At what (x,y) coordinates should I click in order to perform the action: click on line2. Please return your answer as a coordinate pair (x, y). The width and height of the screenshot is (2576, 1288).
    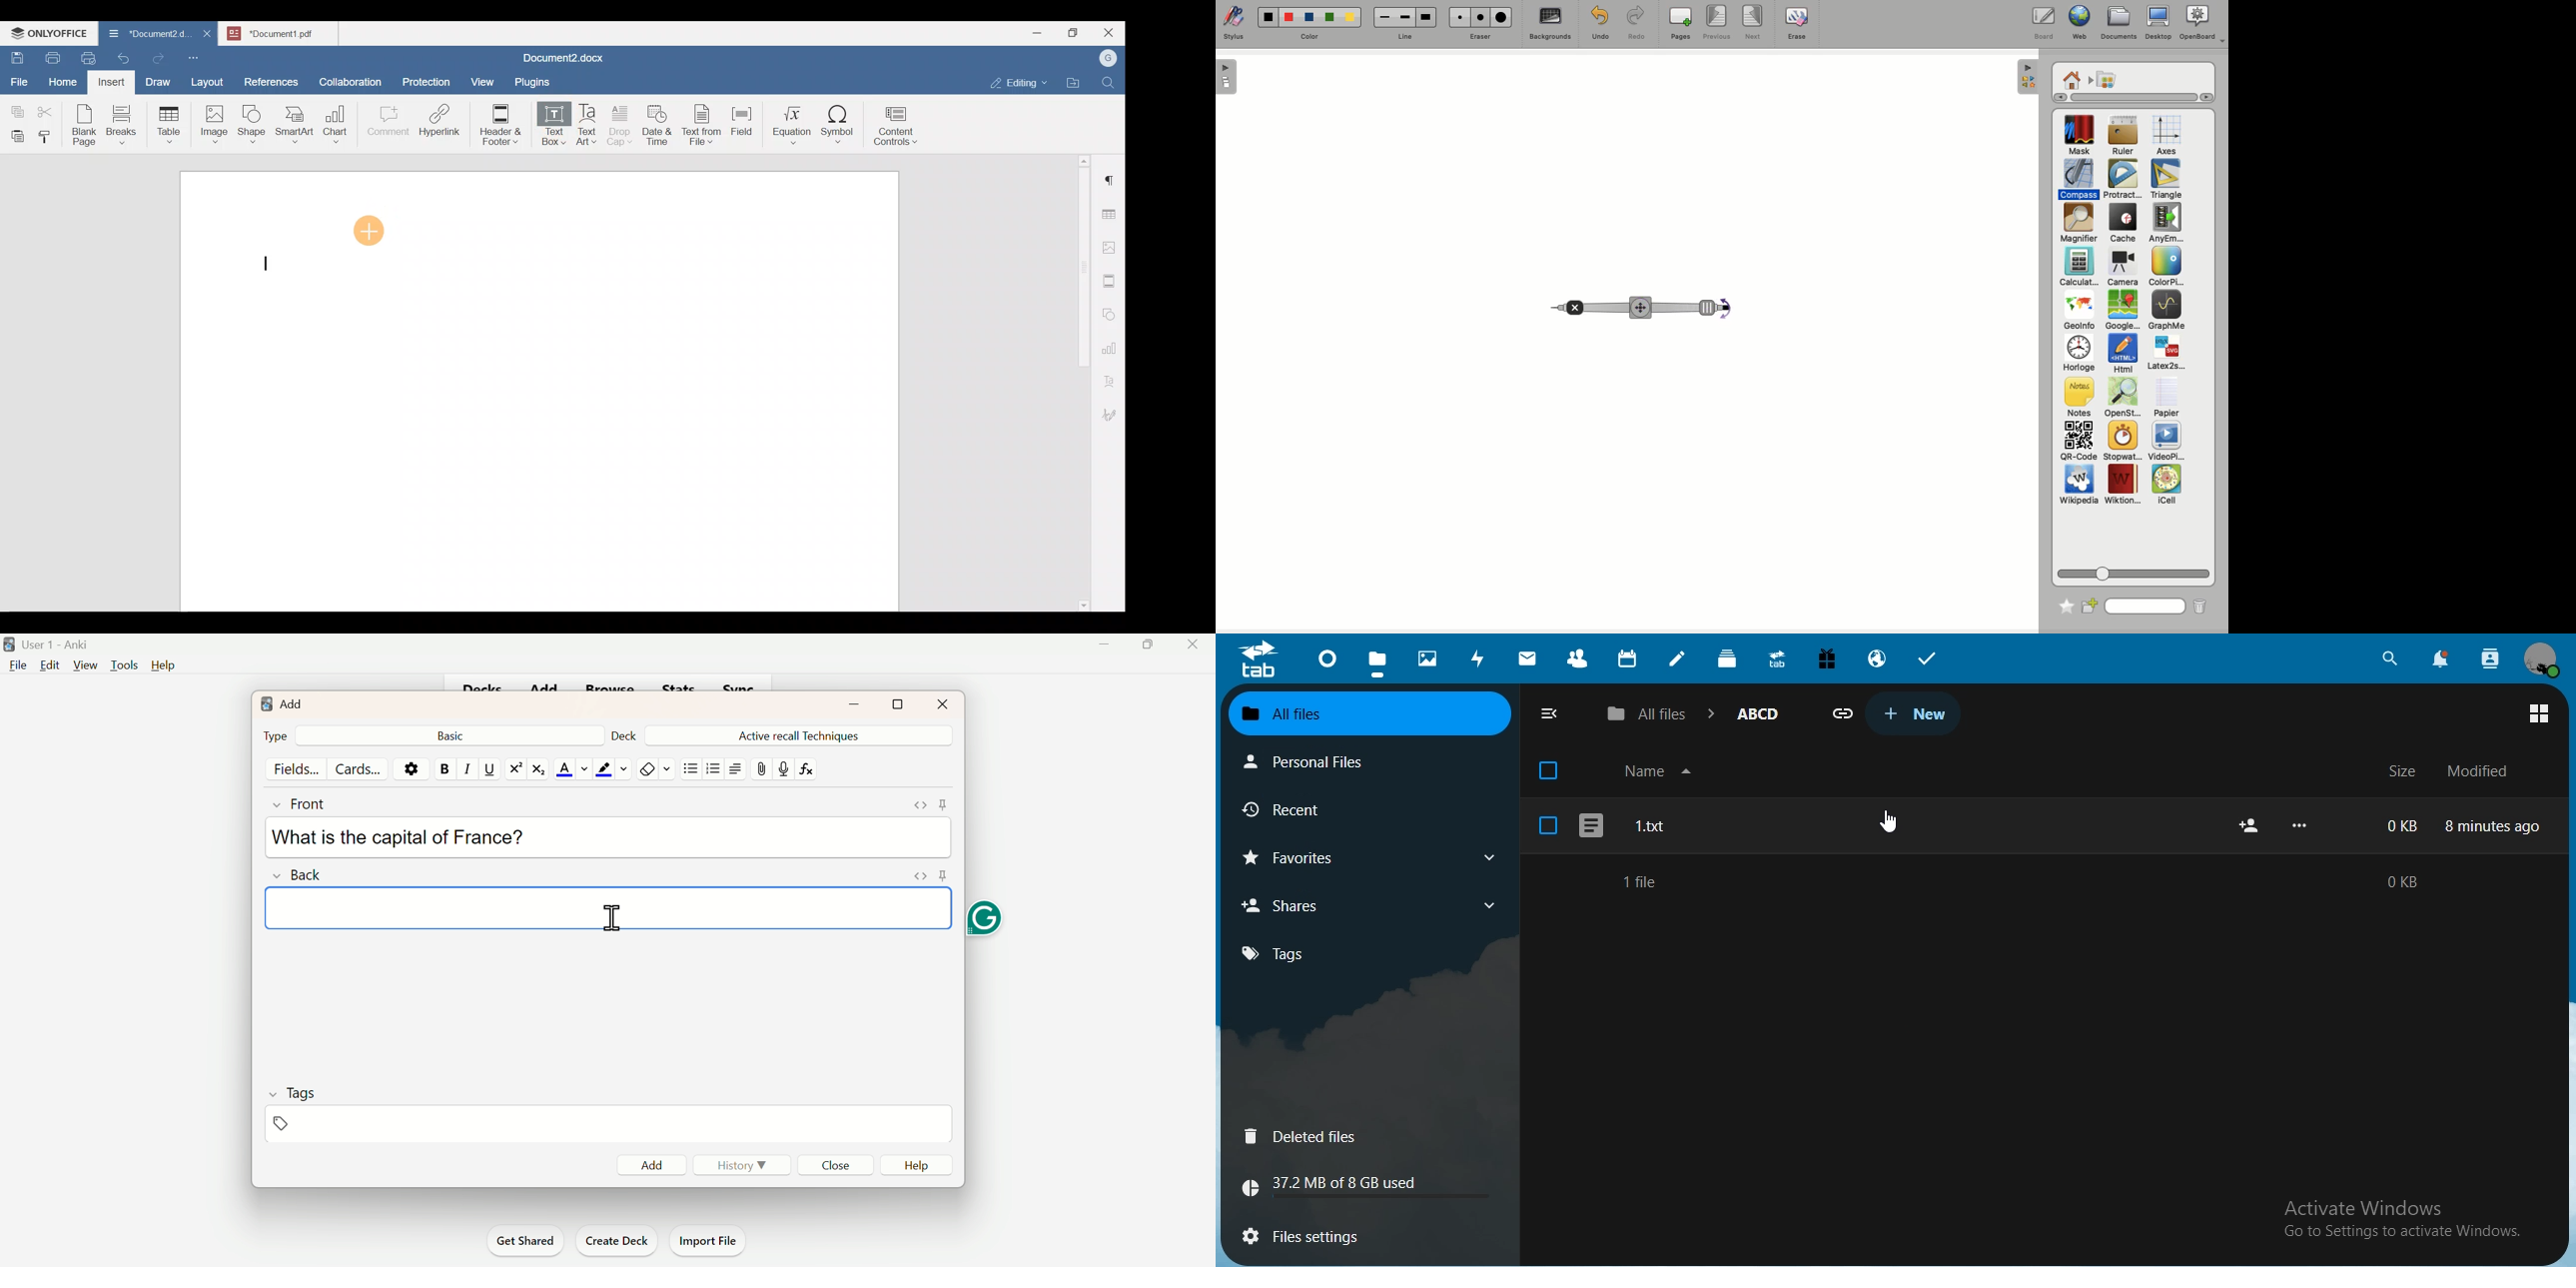
    Looking at the image, I should click on (1405, 17).